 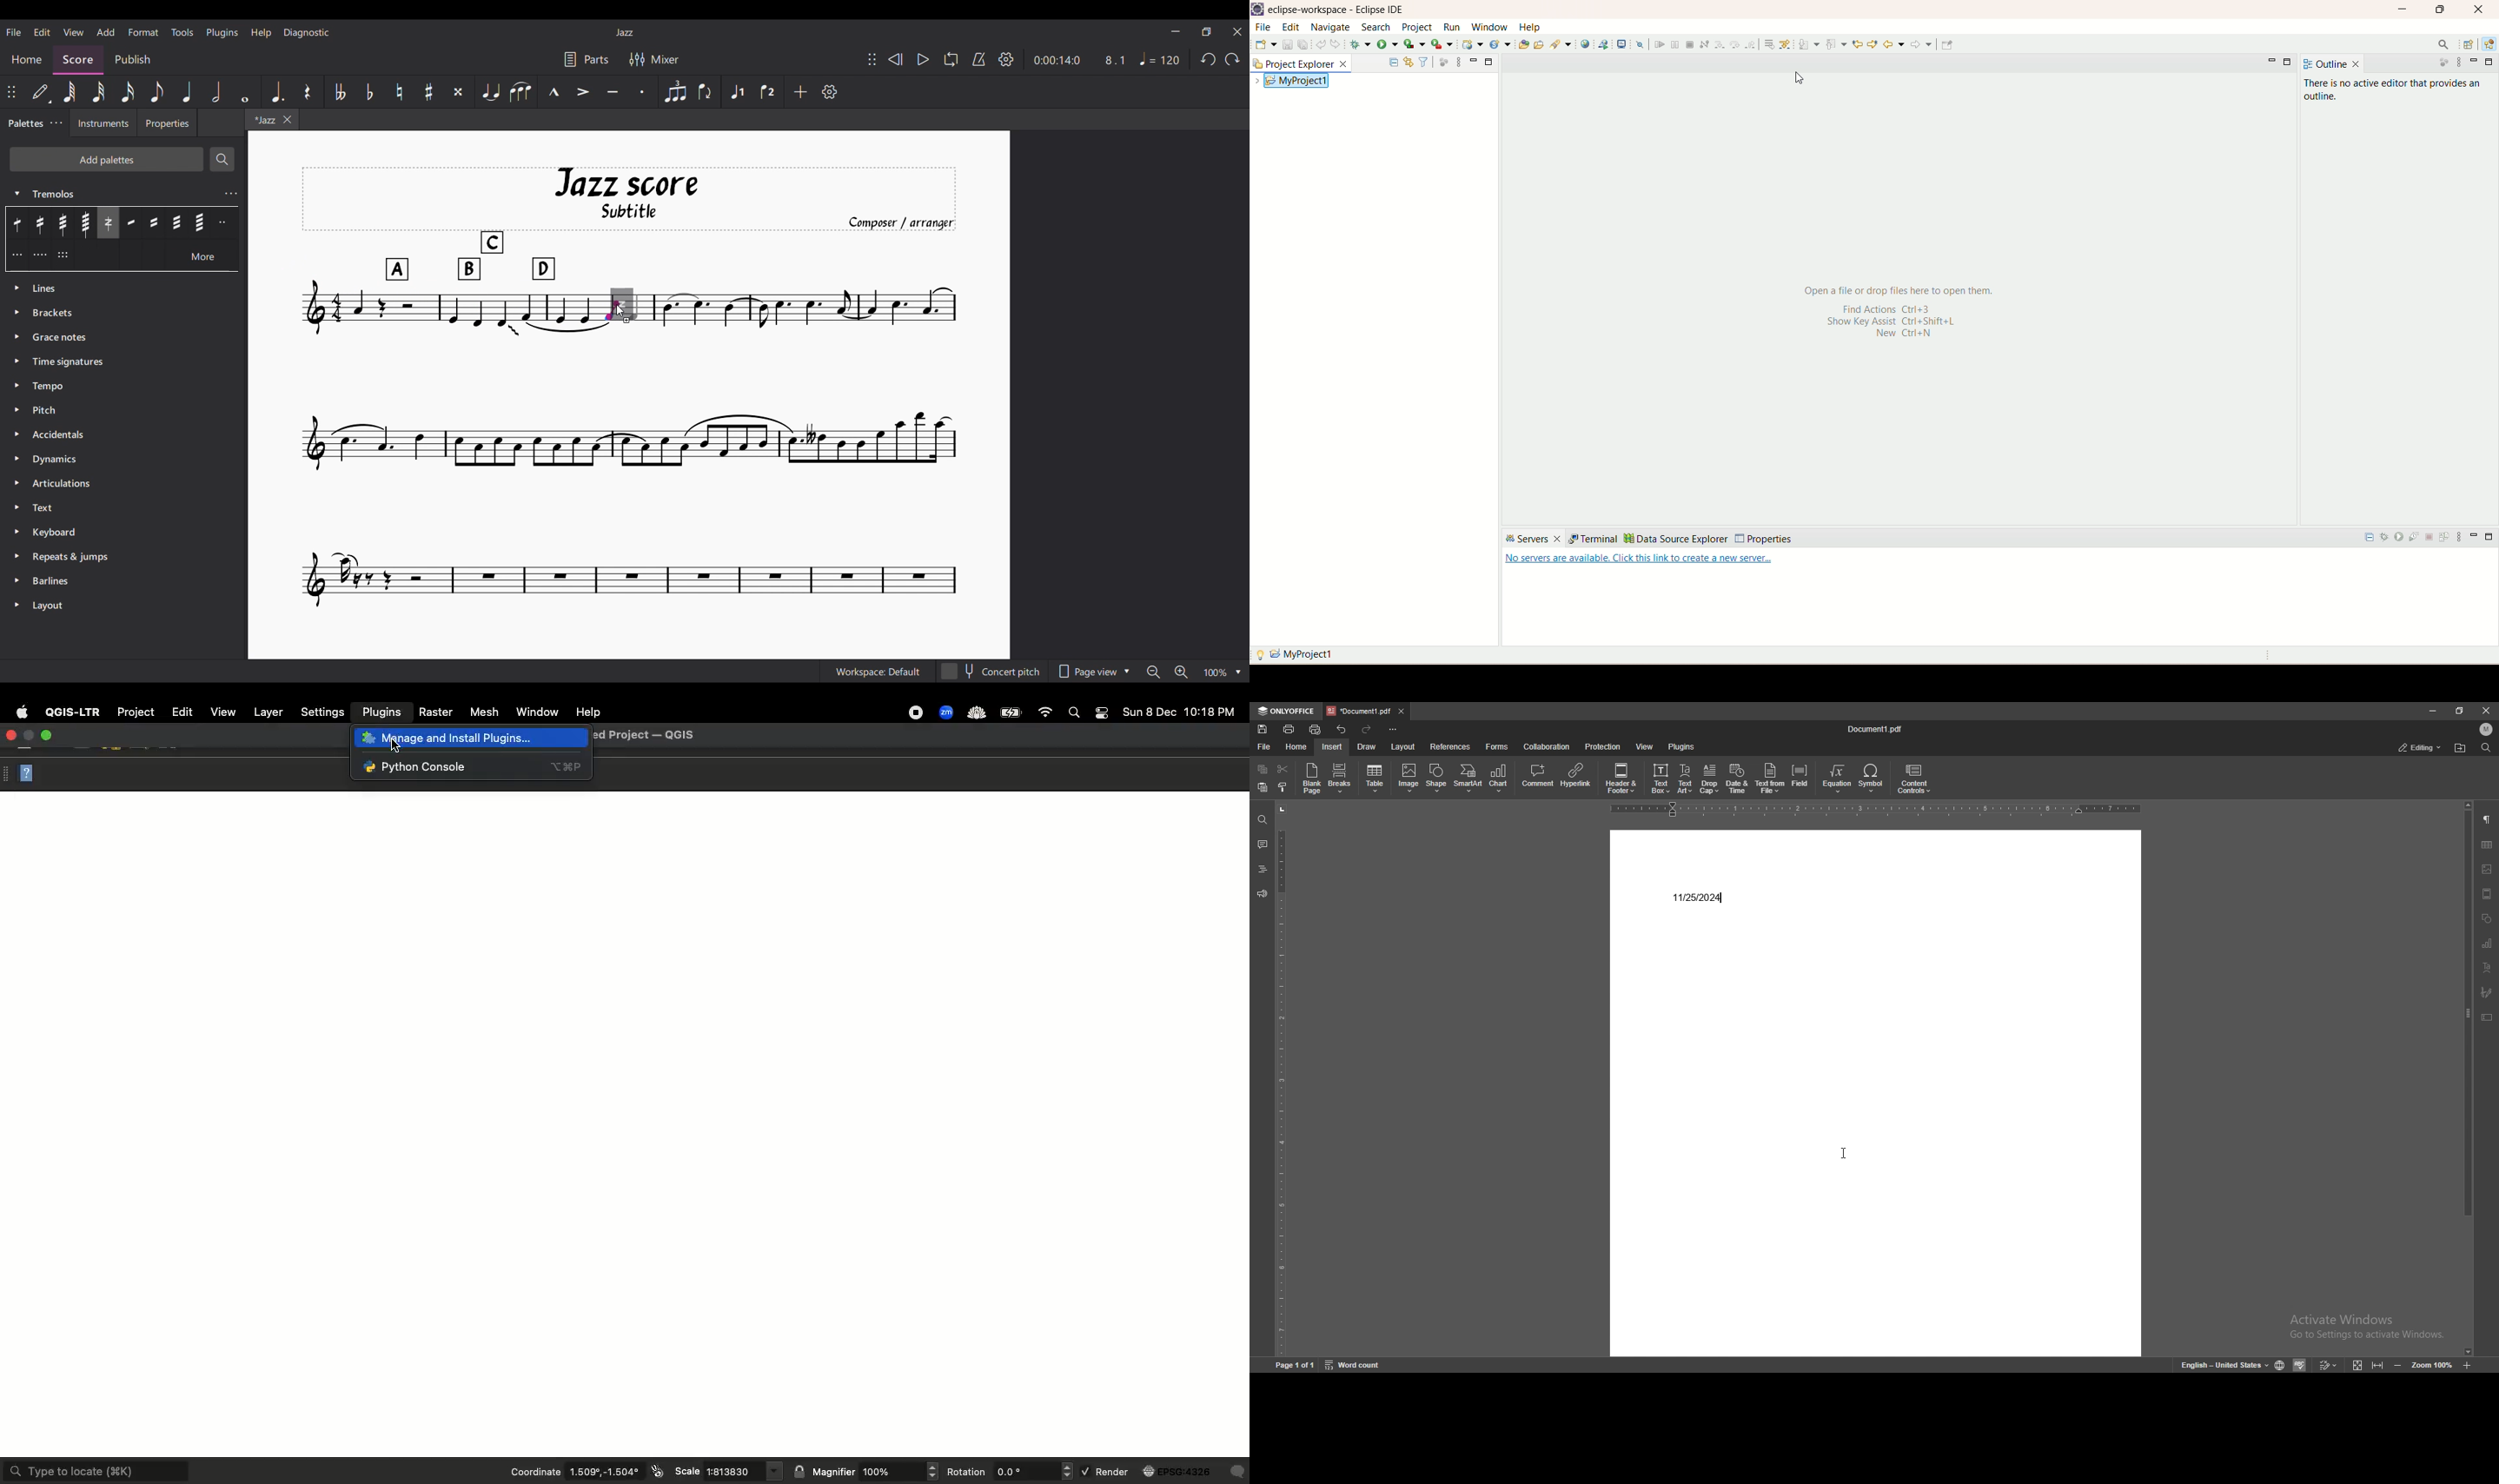 What do you see at coordinates (41, 223) in the screenshot?
I see `16th through stem` at bounding box center [41, 223].